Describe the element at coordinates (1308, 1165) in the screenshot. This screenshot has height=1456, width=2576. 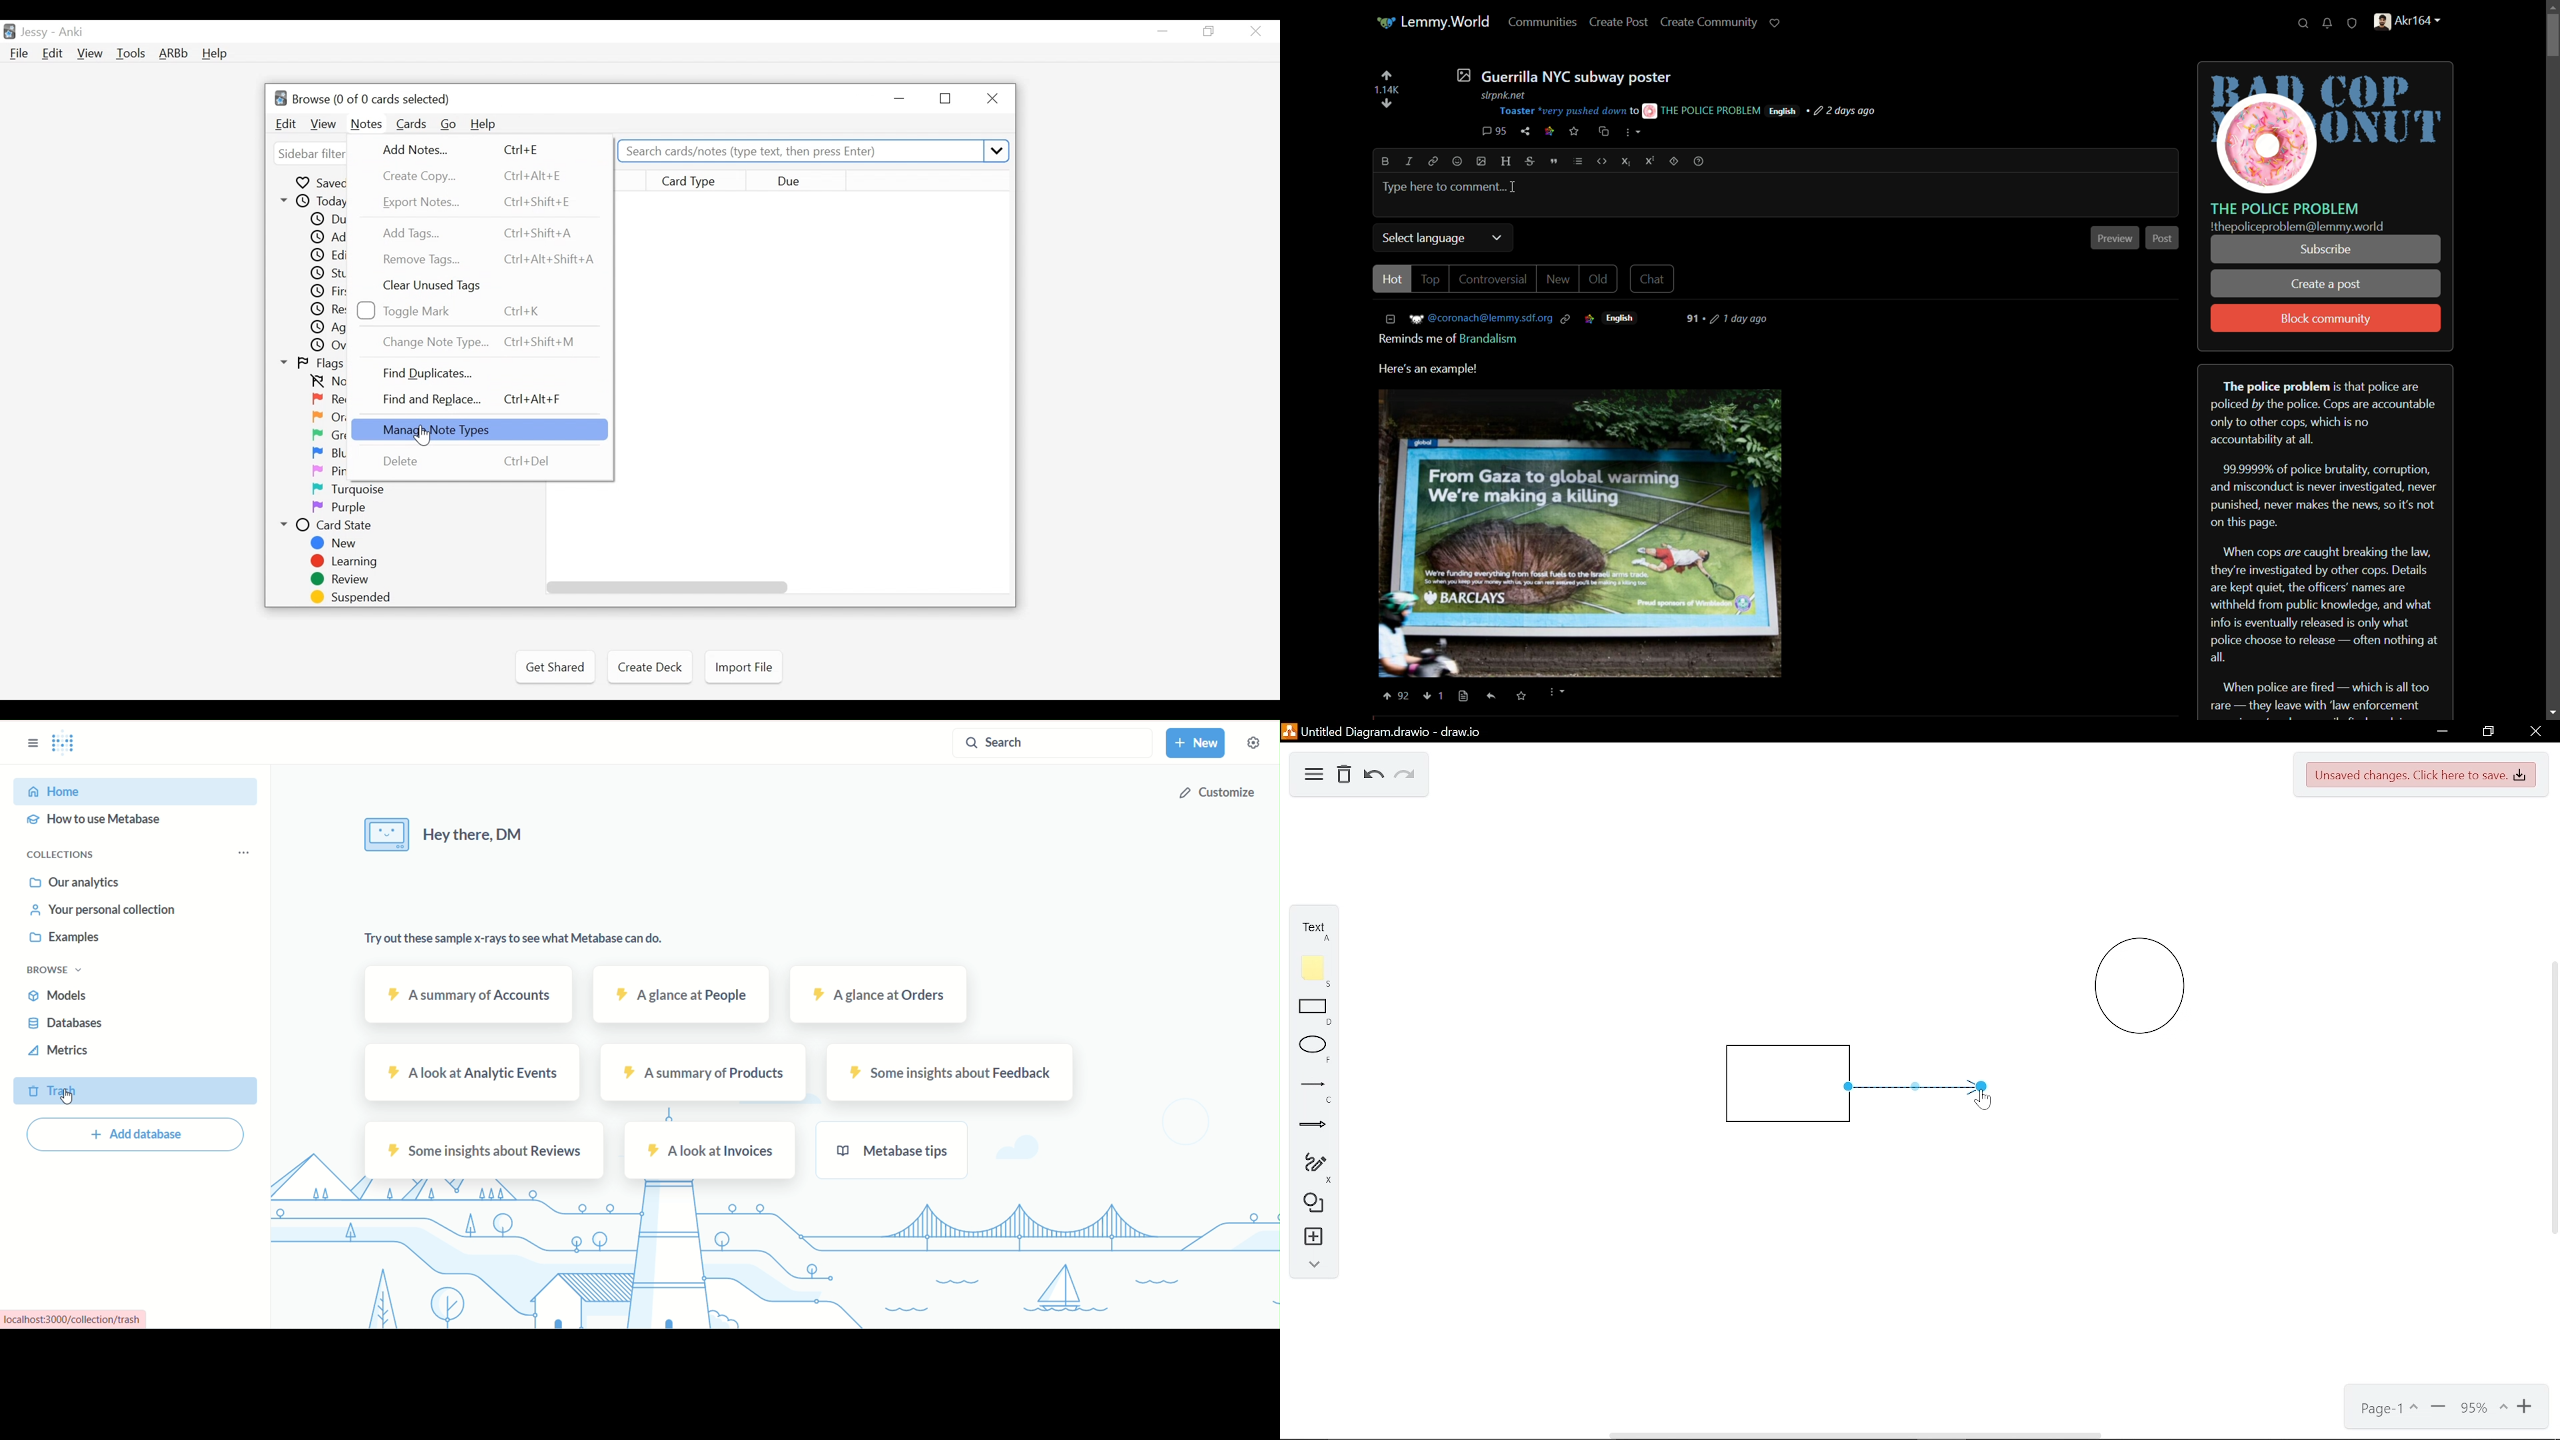
I see `Freehand` at that location.